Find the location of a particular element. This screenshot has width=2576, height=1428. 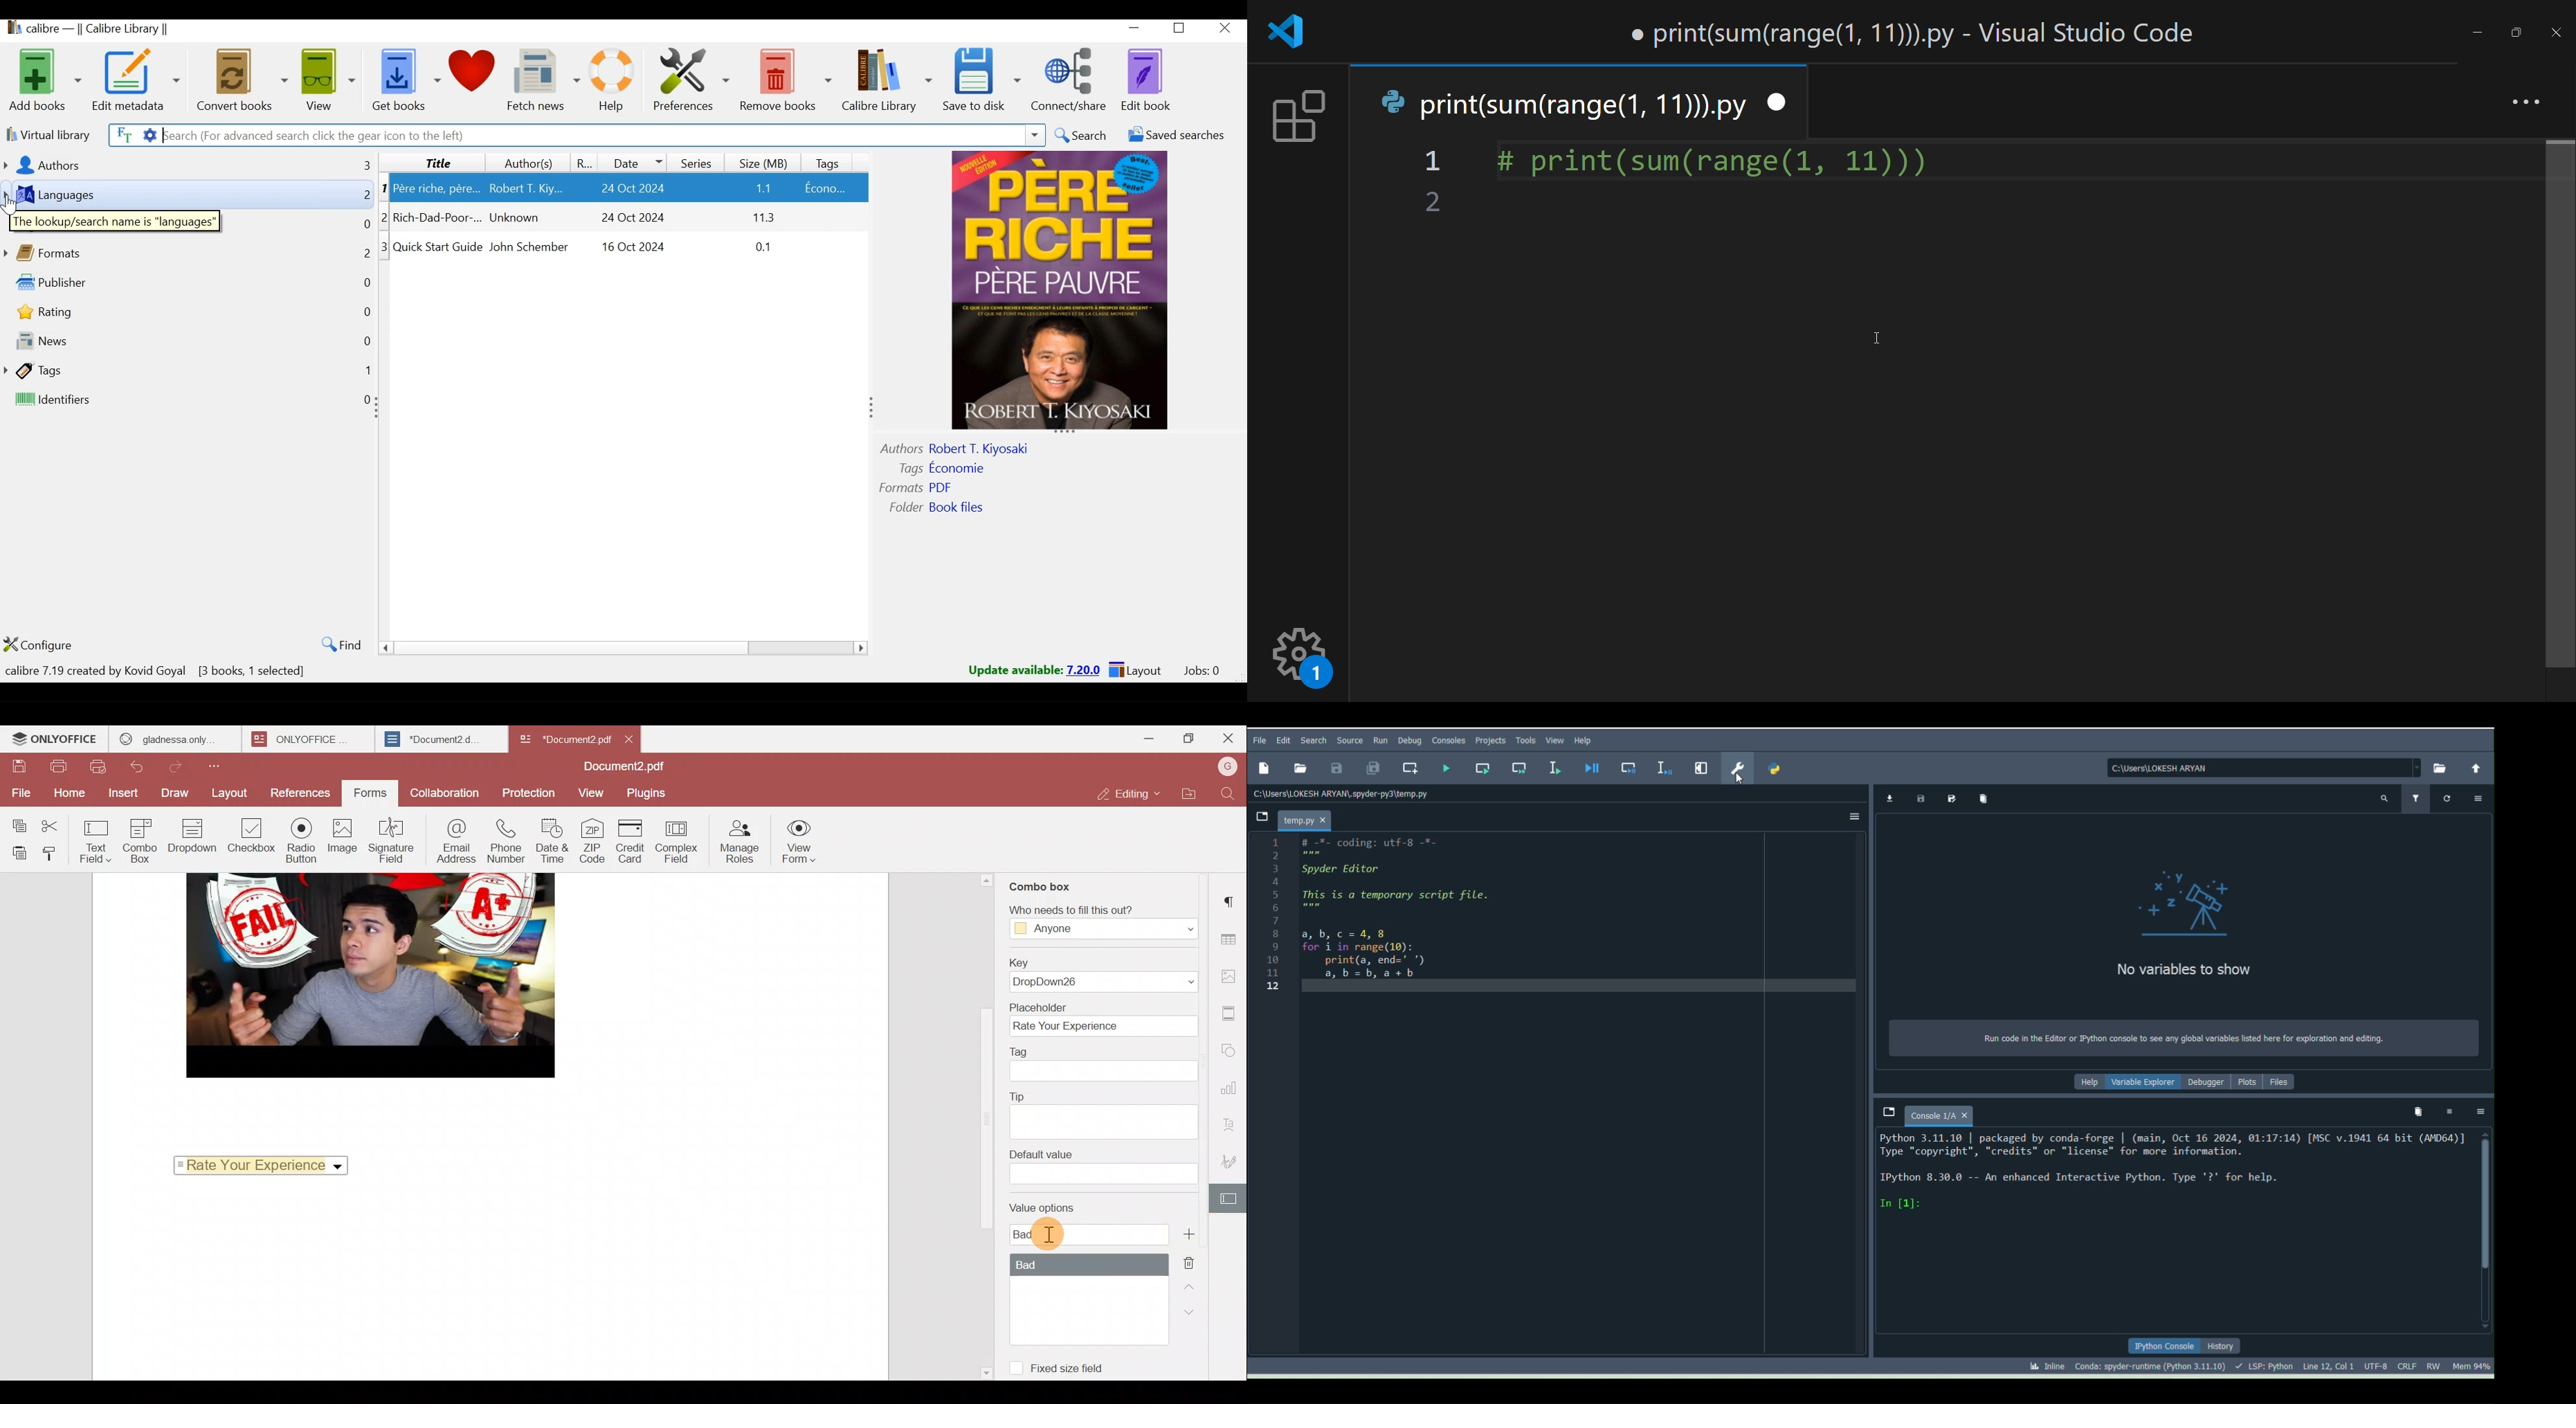

Account name is located at coordinates (1224, 770).